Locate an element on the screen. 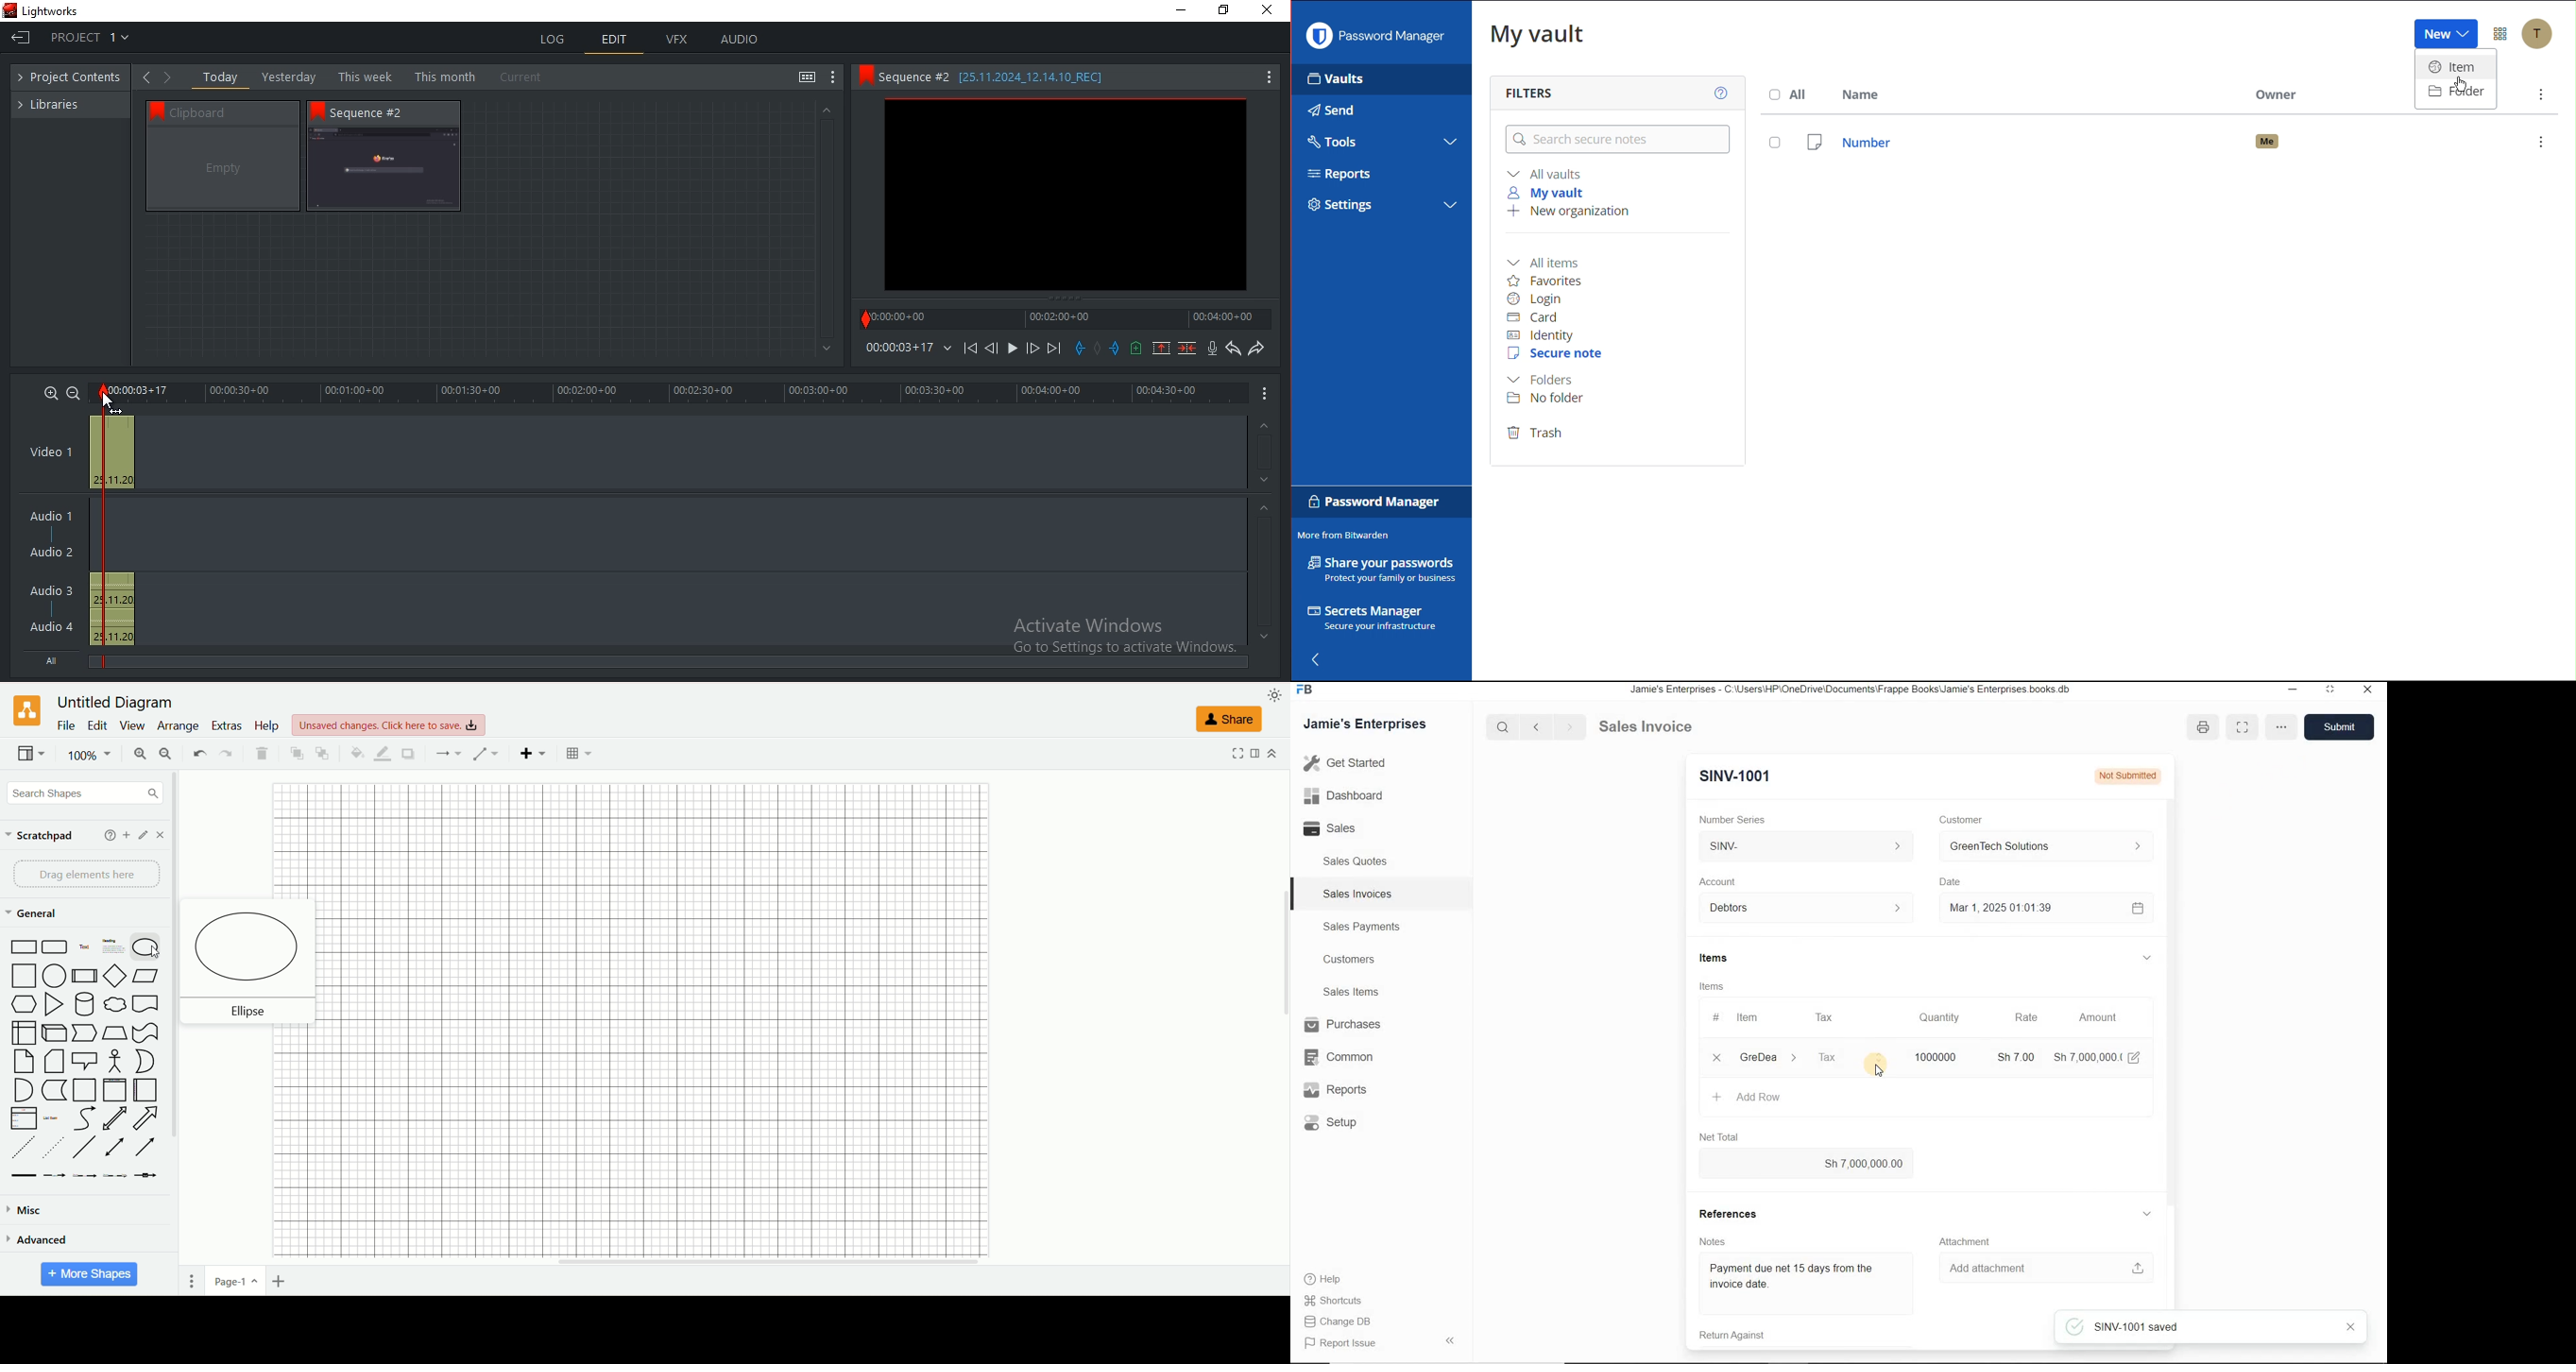 The width and height of the screenshot is (2576, 1372). Sales Quotes is located at coordinates (1356, 864).